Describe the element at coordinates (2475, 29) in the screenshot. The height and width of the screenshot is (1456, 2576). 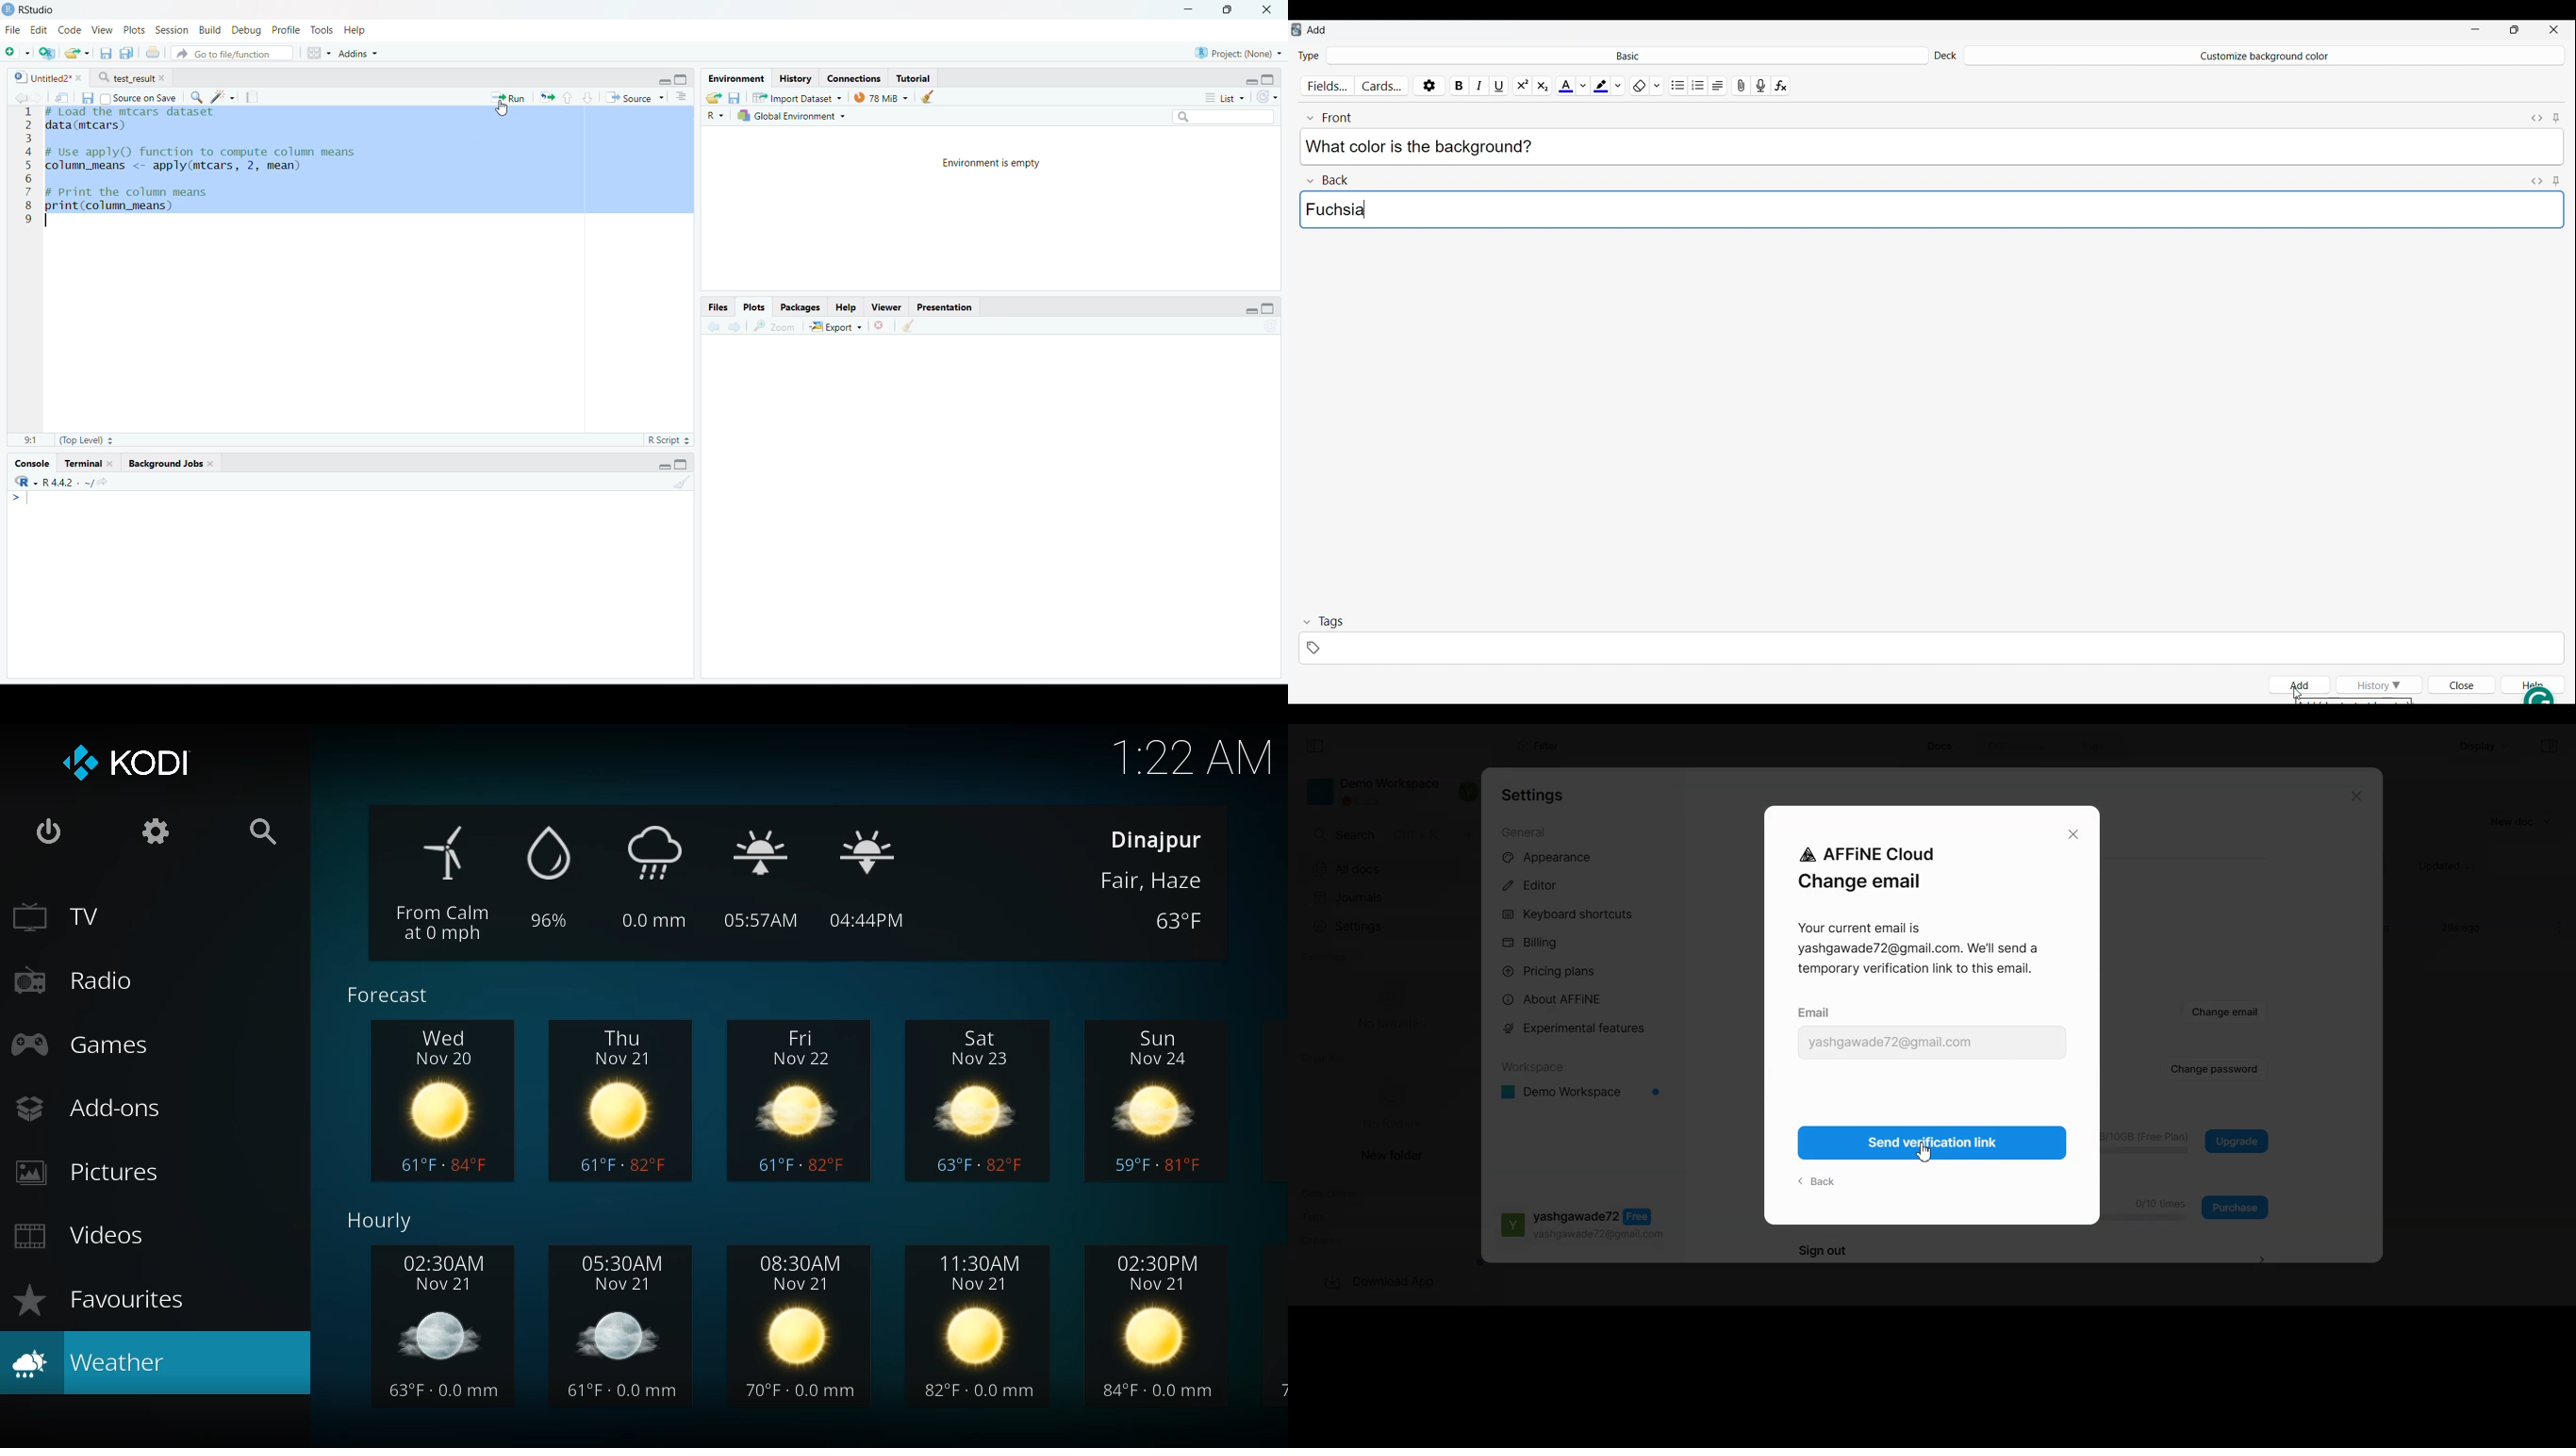
I see `Minimize` at that location.